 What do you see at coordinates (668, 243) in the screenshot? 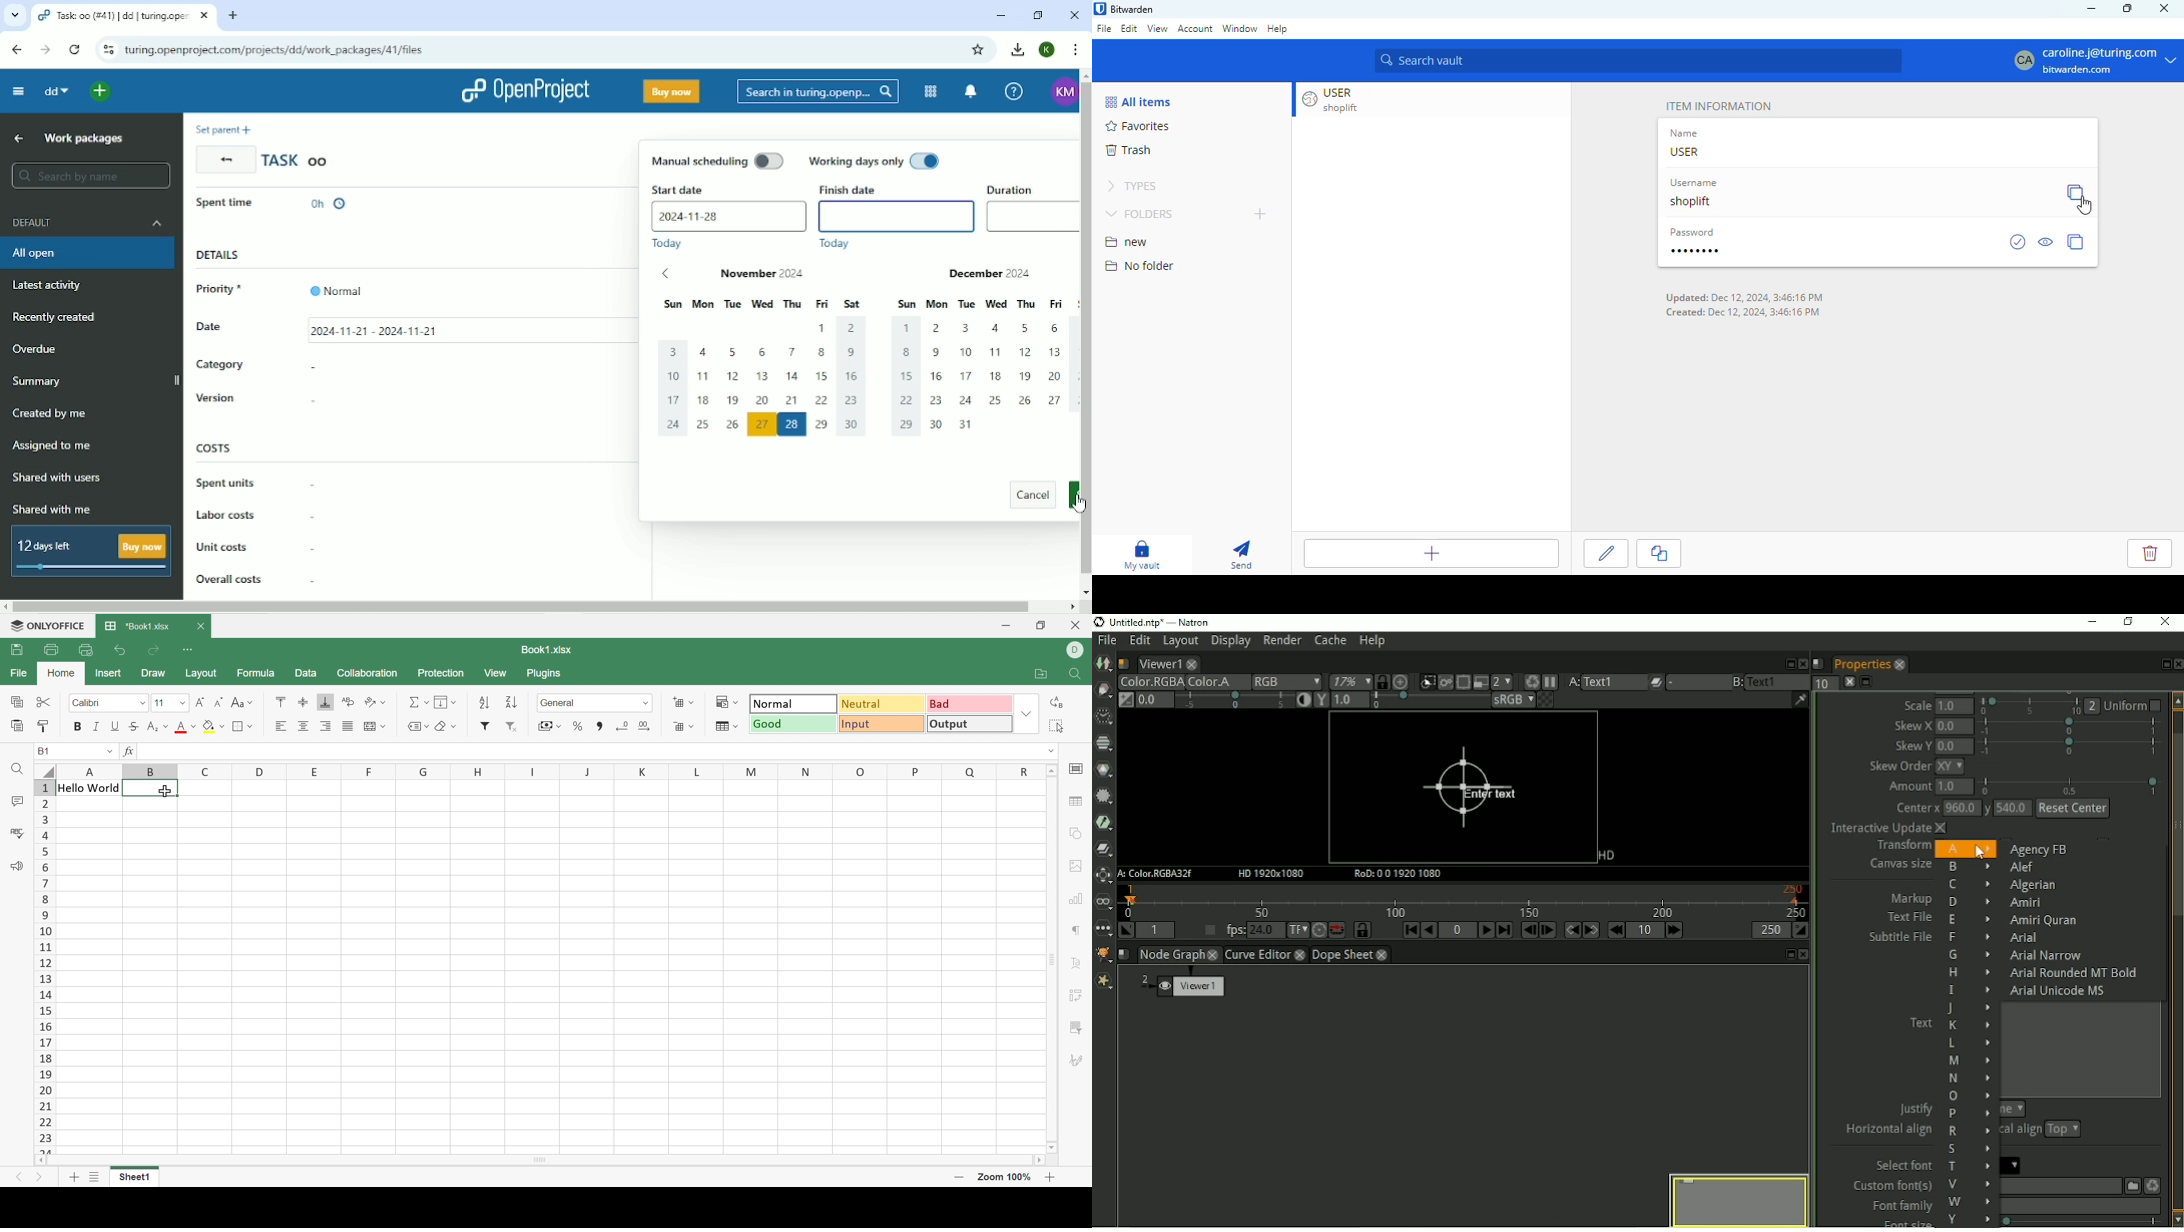
I see `Today` at bounding box center [668, 243].